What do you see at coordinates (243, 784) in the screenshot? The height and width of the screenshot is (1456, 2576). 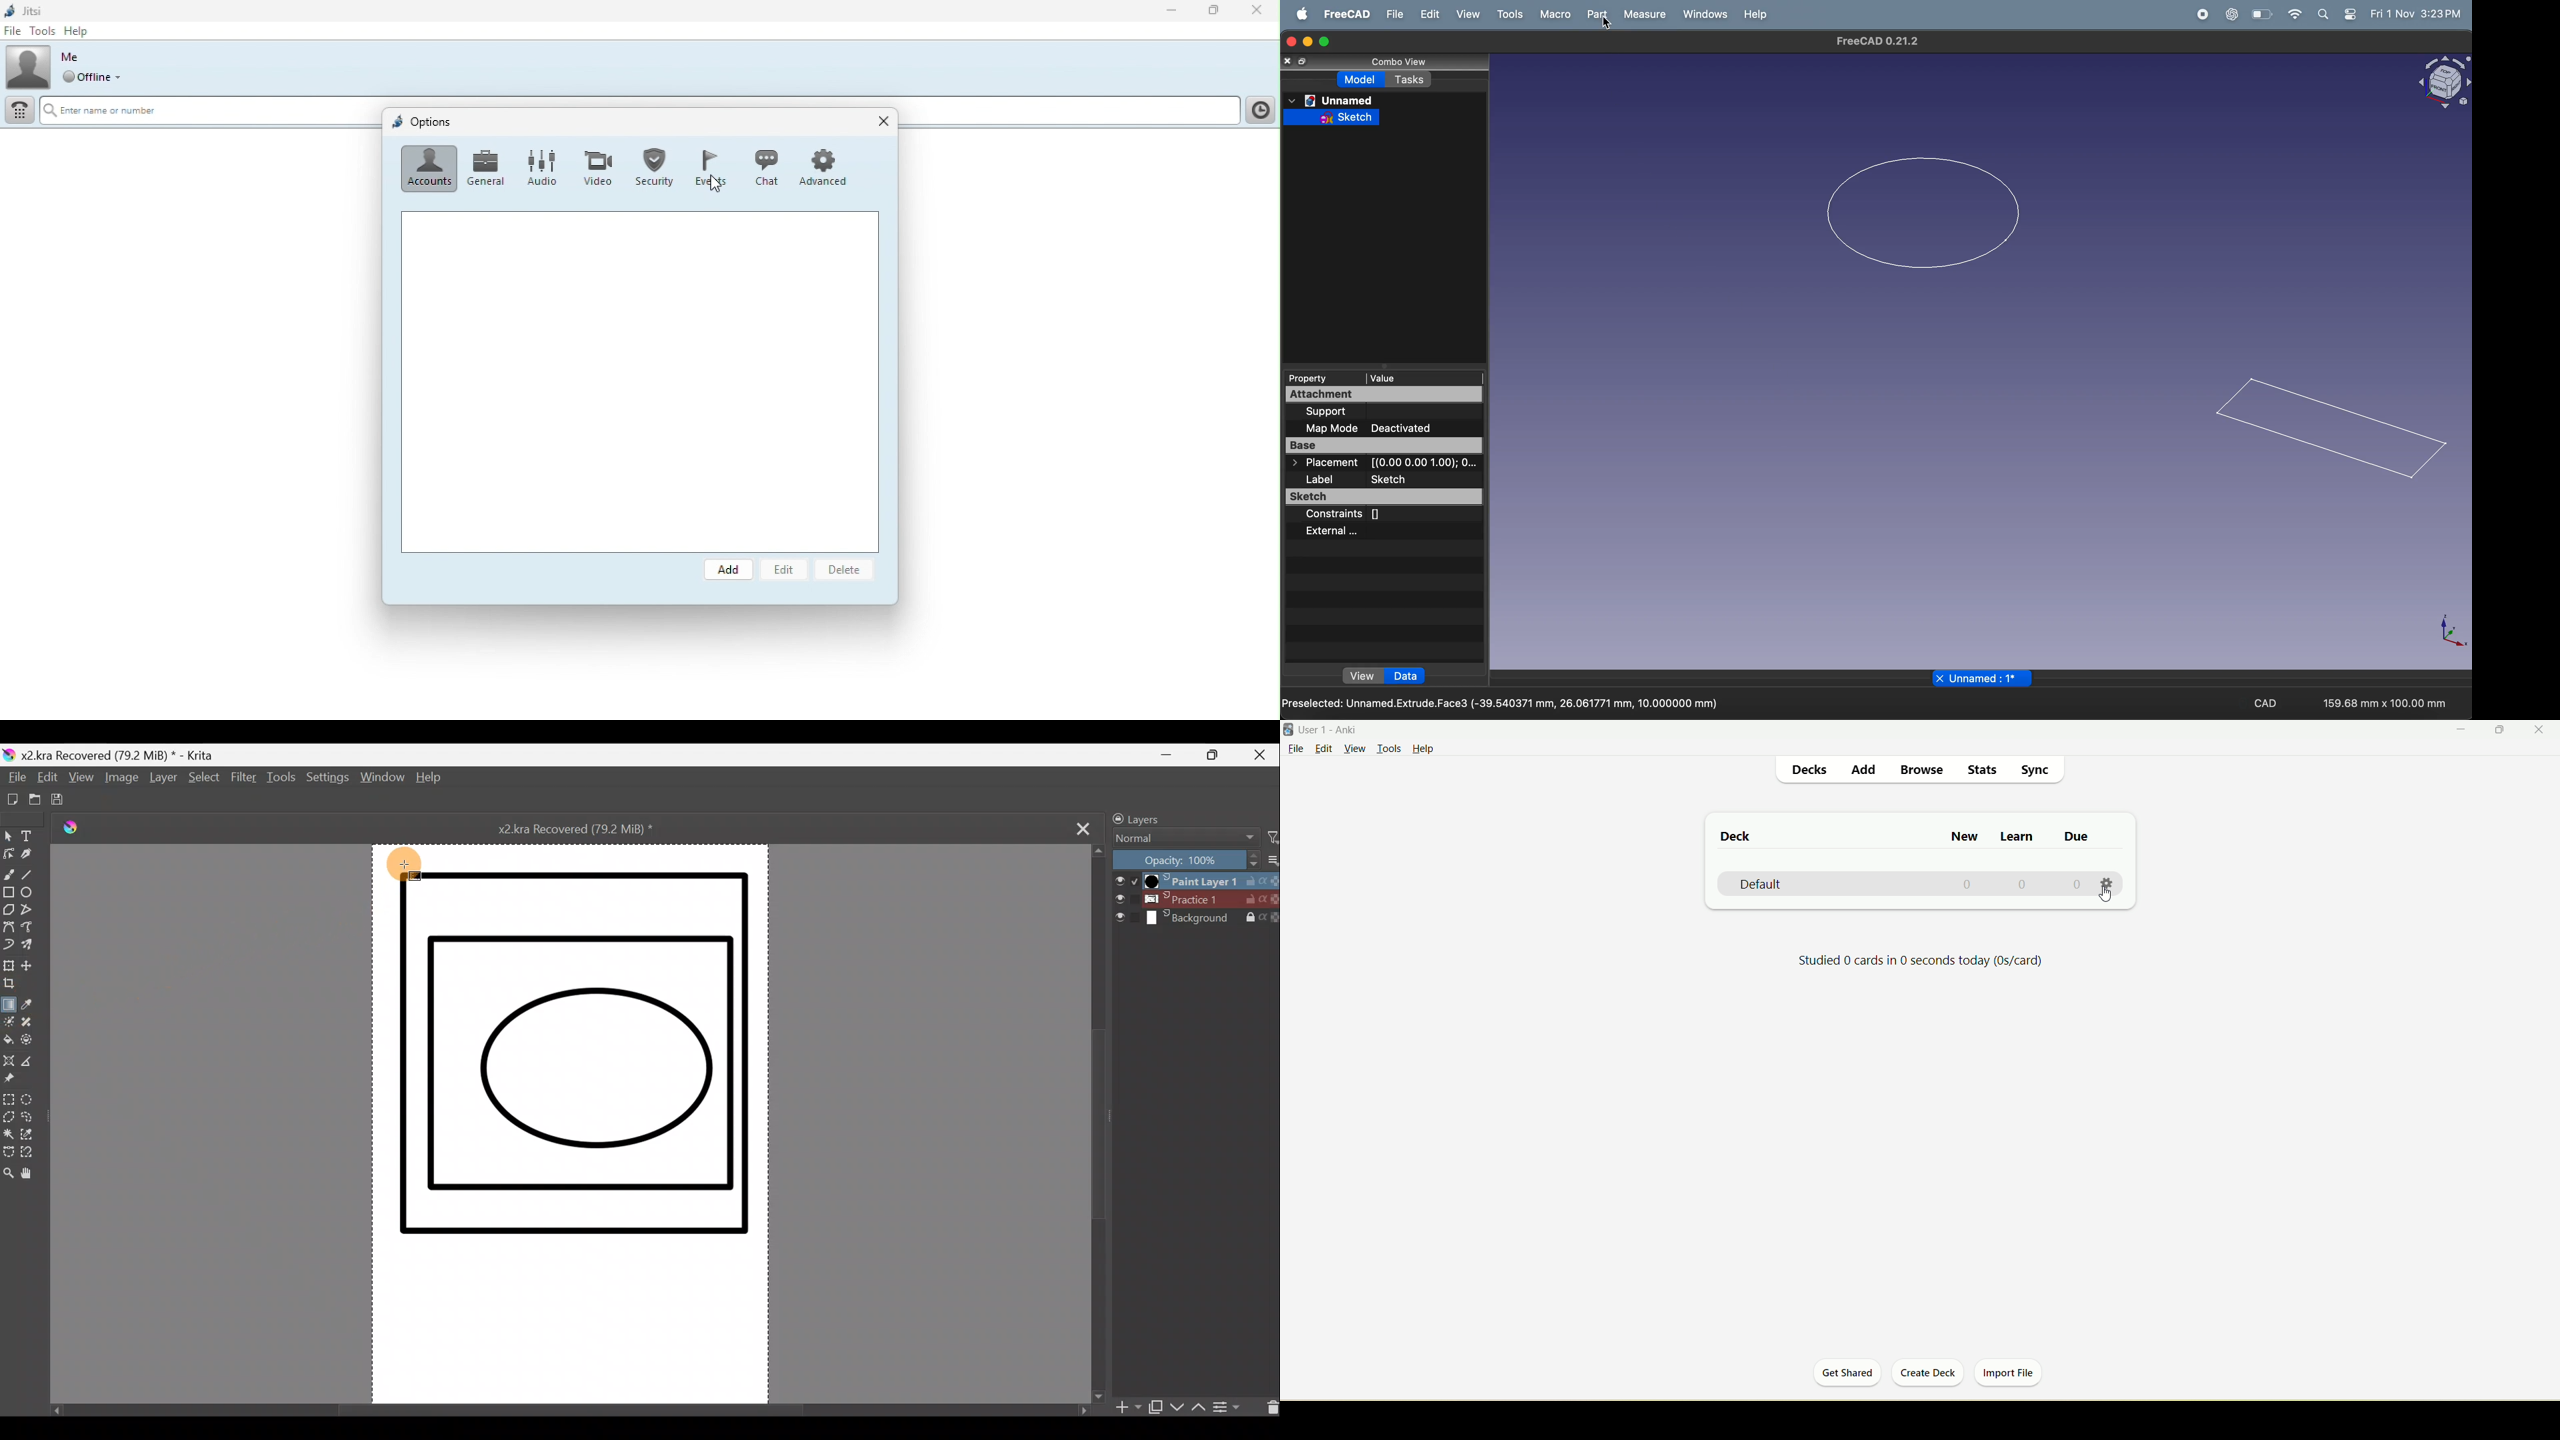 I see `Filter` at bounding box center [243, 784].